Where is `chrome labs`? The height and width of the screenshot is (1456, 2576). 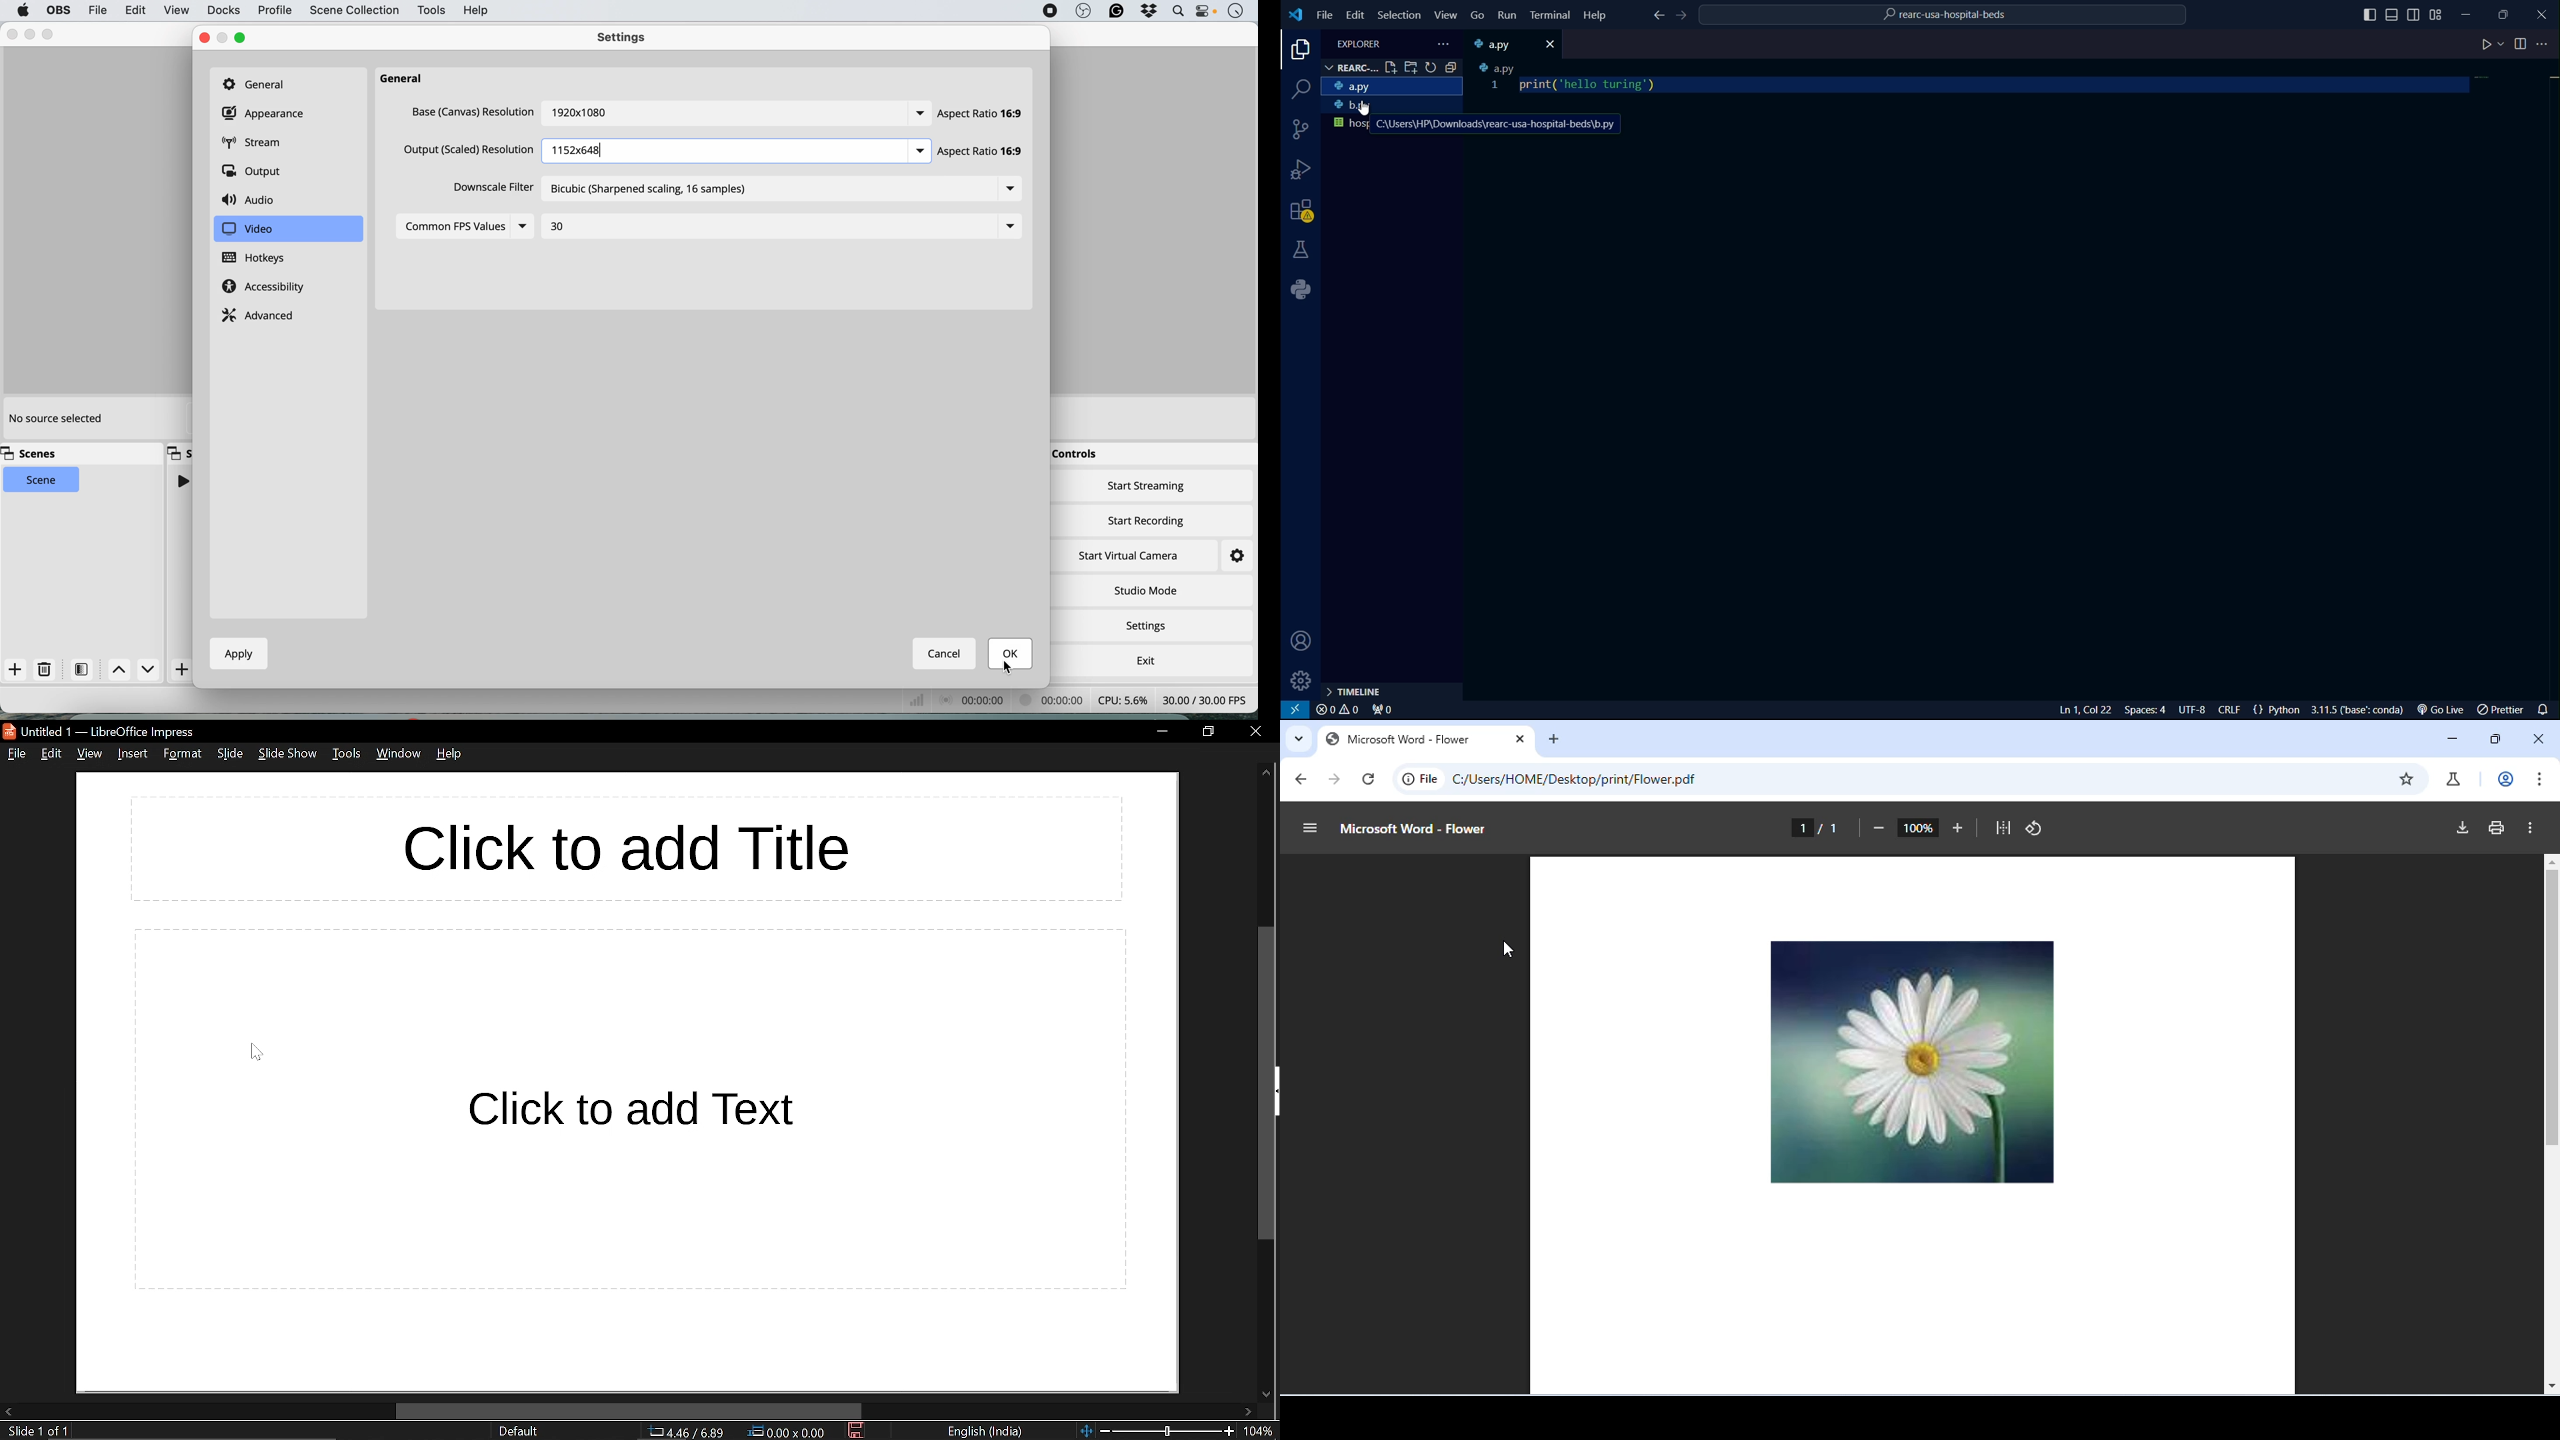 chrome labs is located at coordinates (2455, 782).